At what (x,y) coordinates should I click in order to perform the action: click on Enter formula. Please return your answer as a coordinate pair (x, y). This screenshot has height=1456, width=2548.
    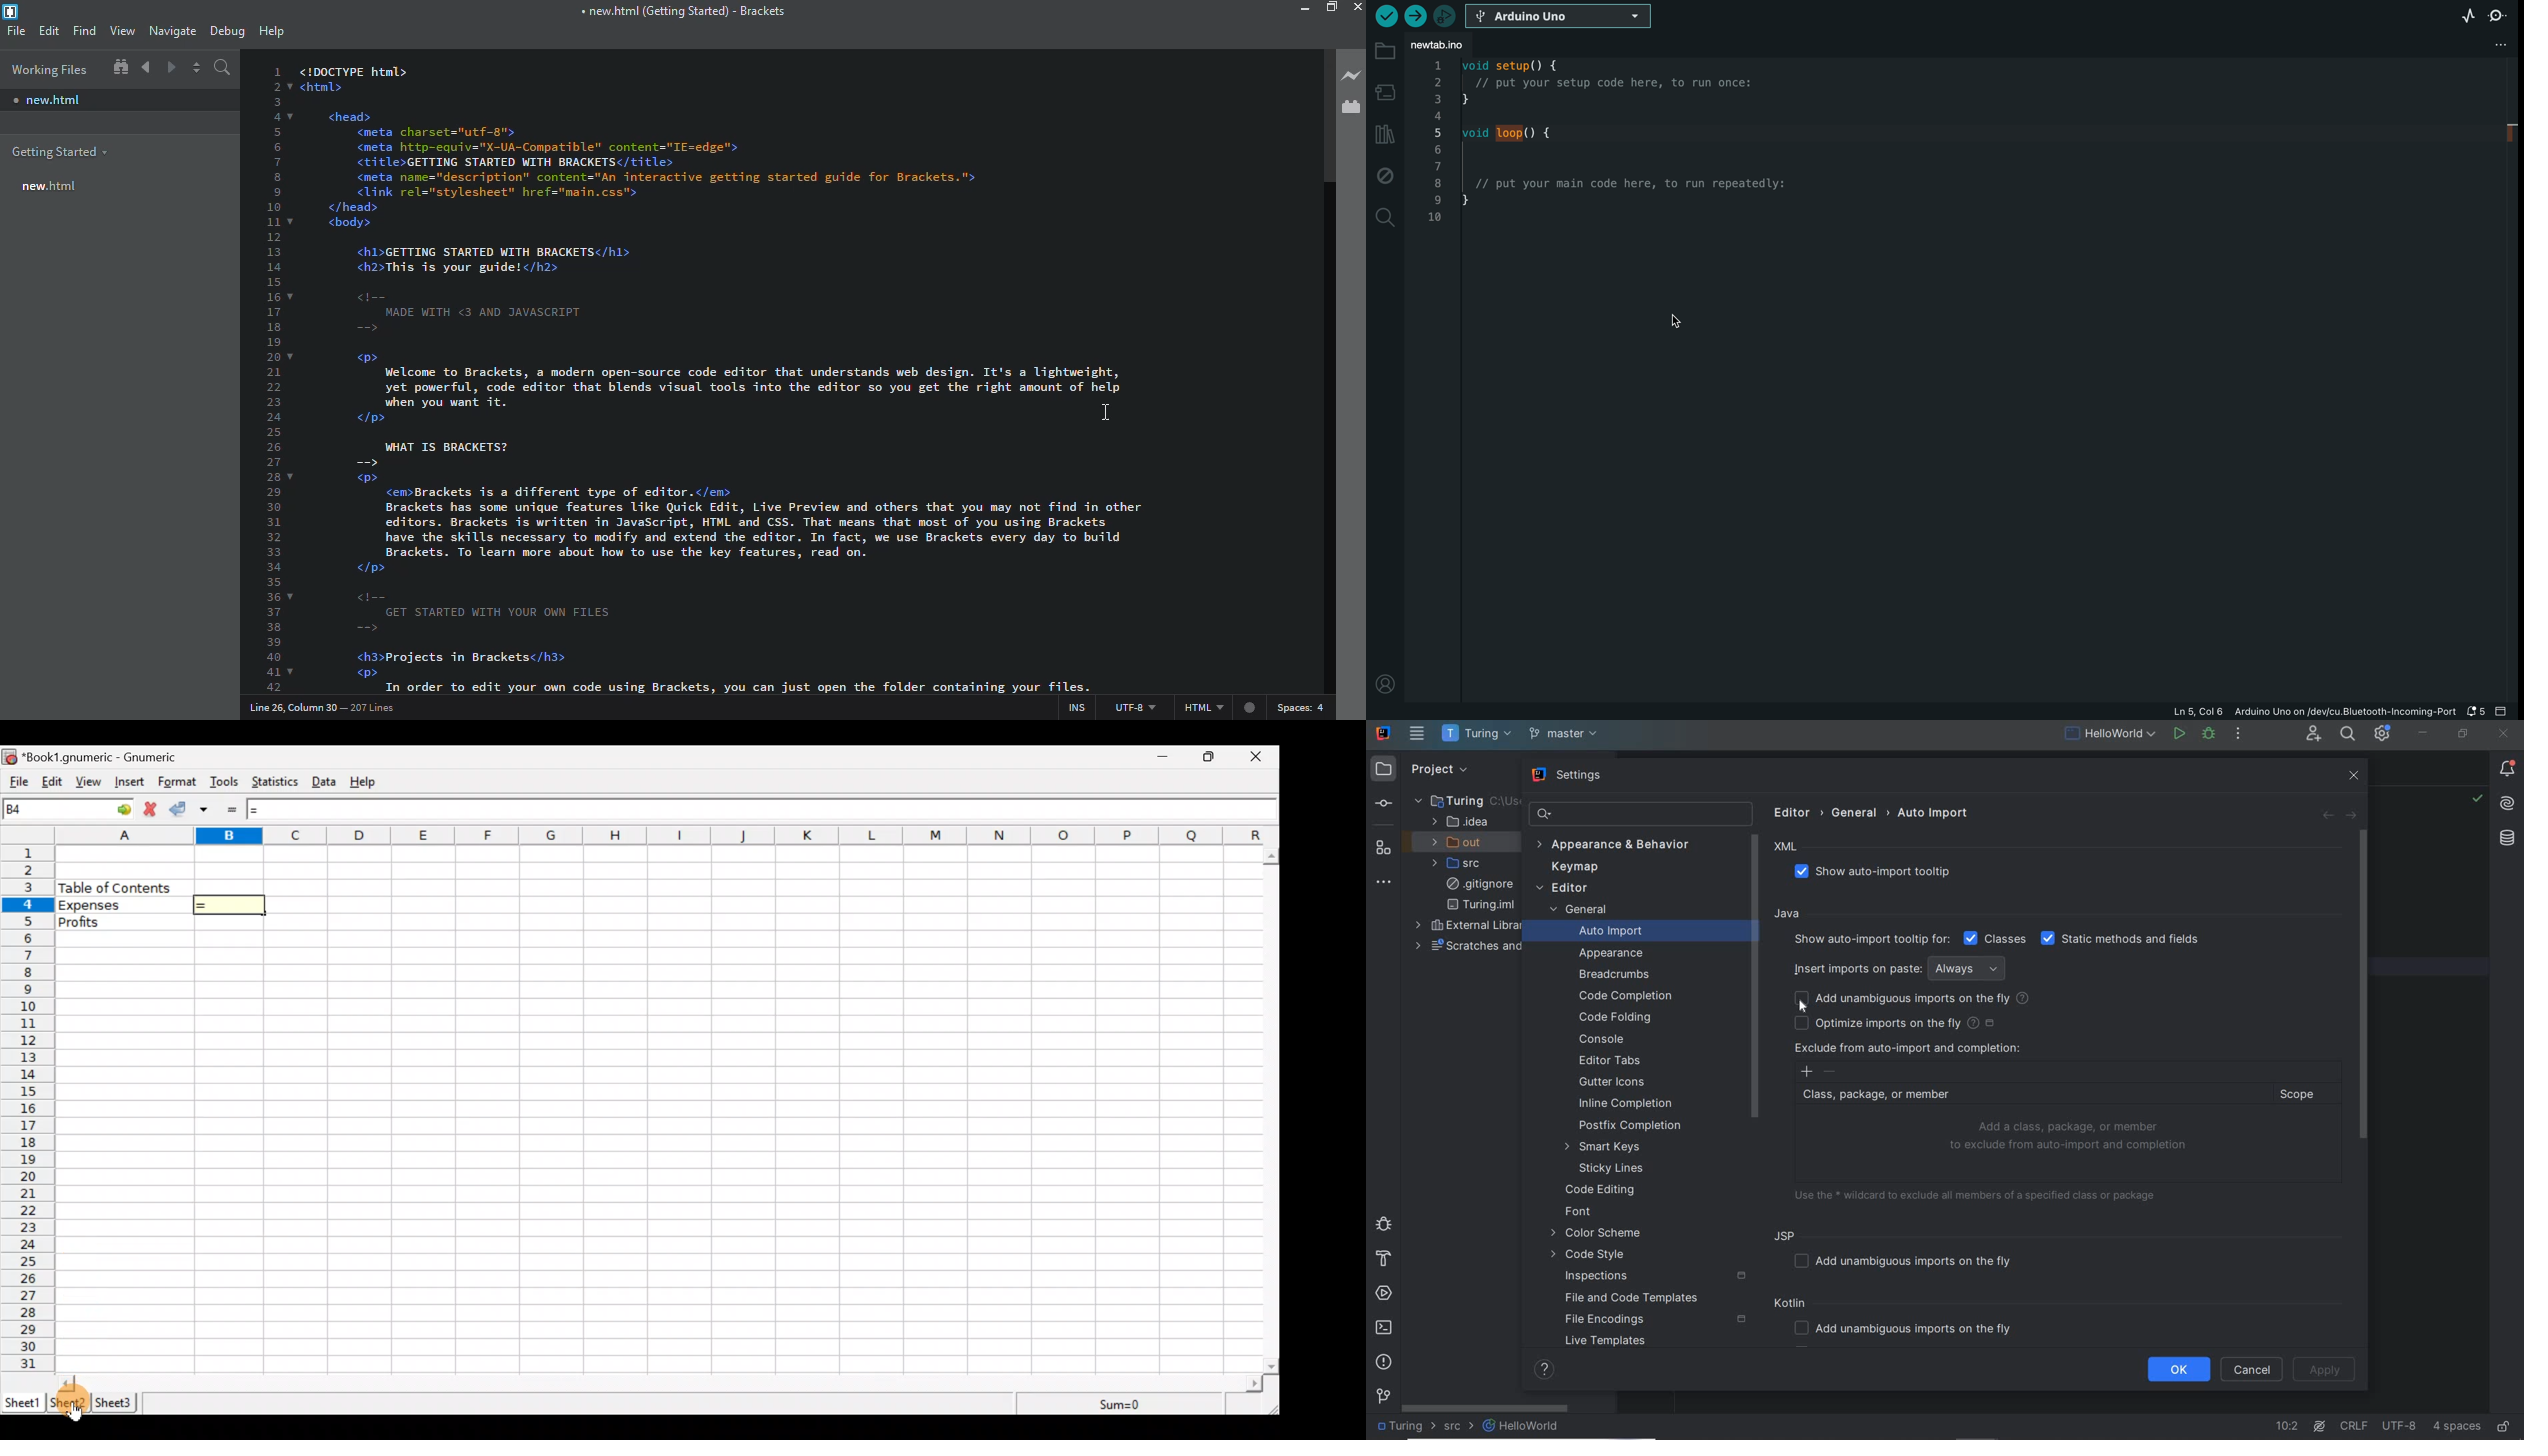
    Looking at the image, I should click on (235, 809).